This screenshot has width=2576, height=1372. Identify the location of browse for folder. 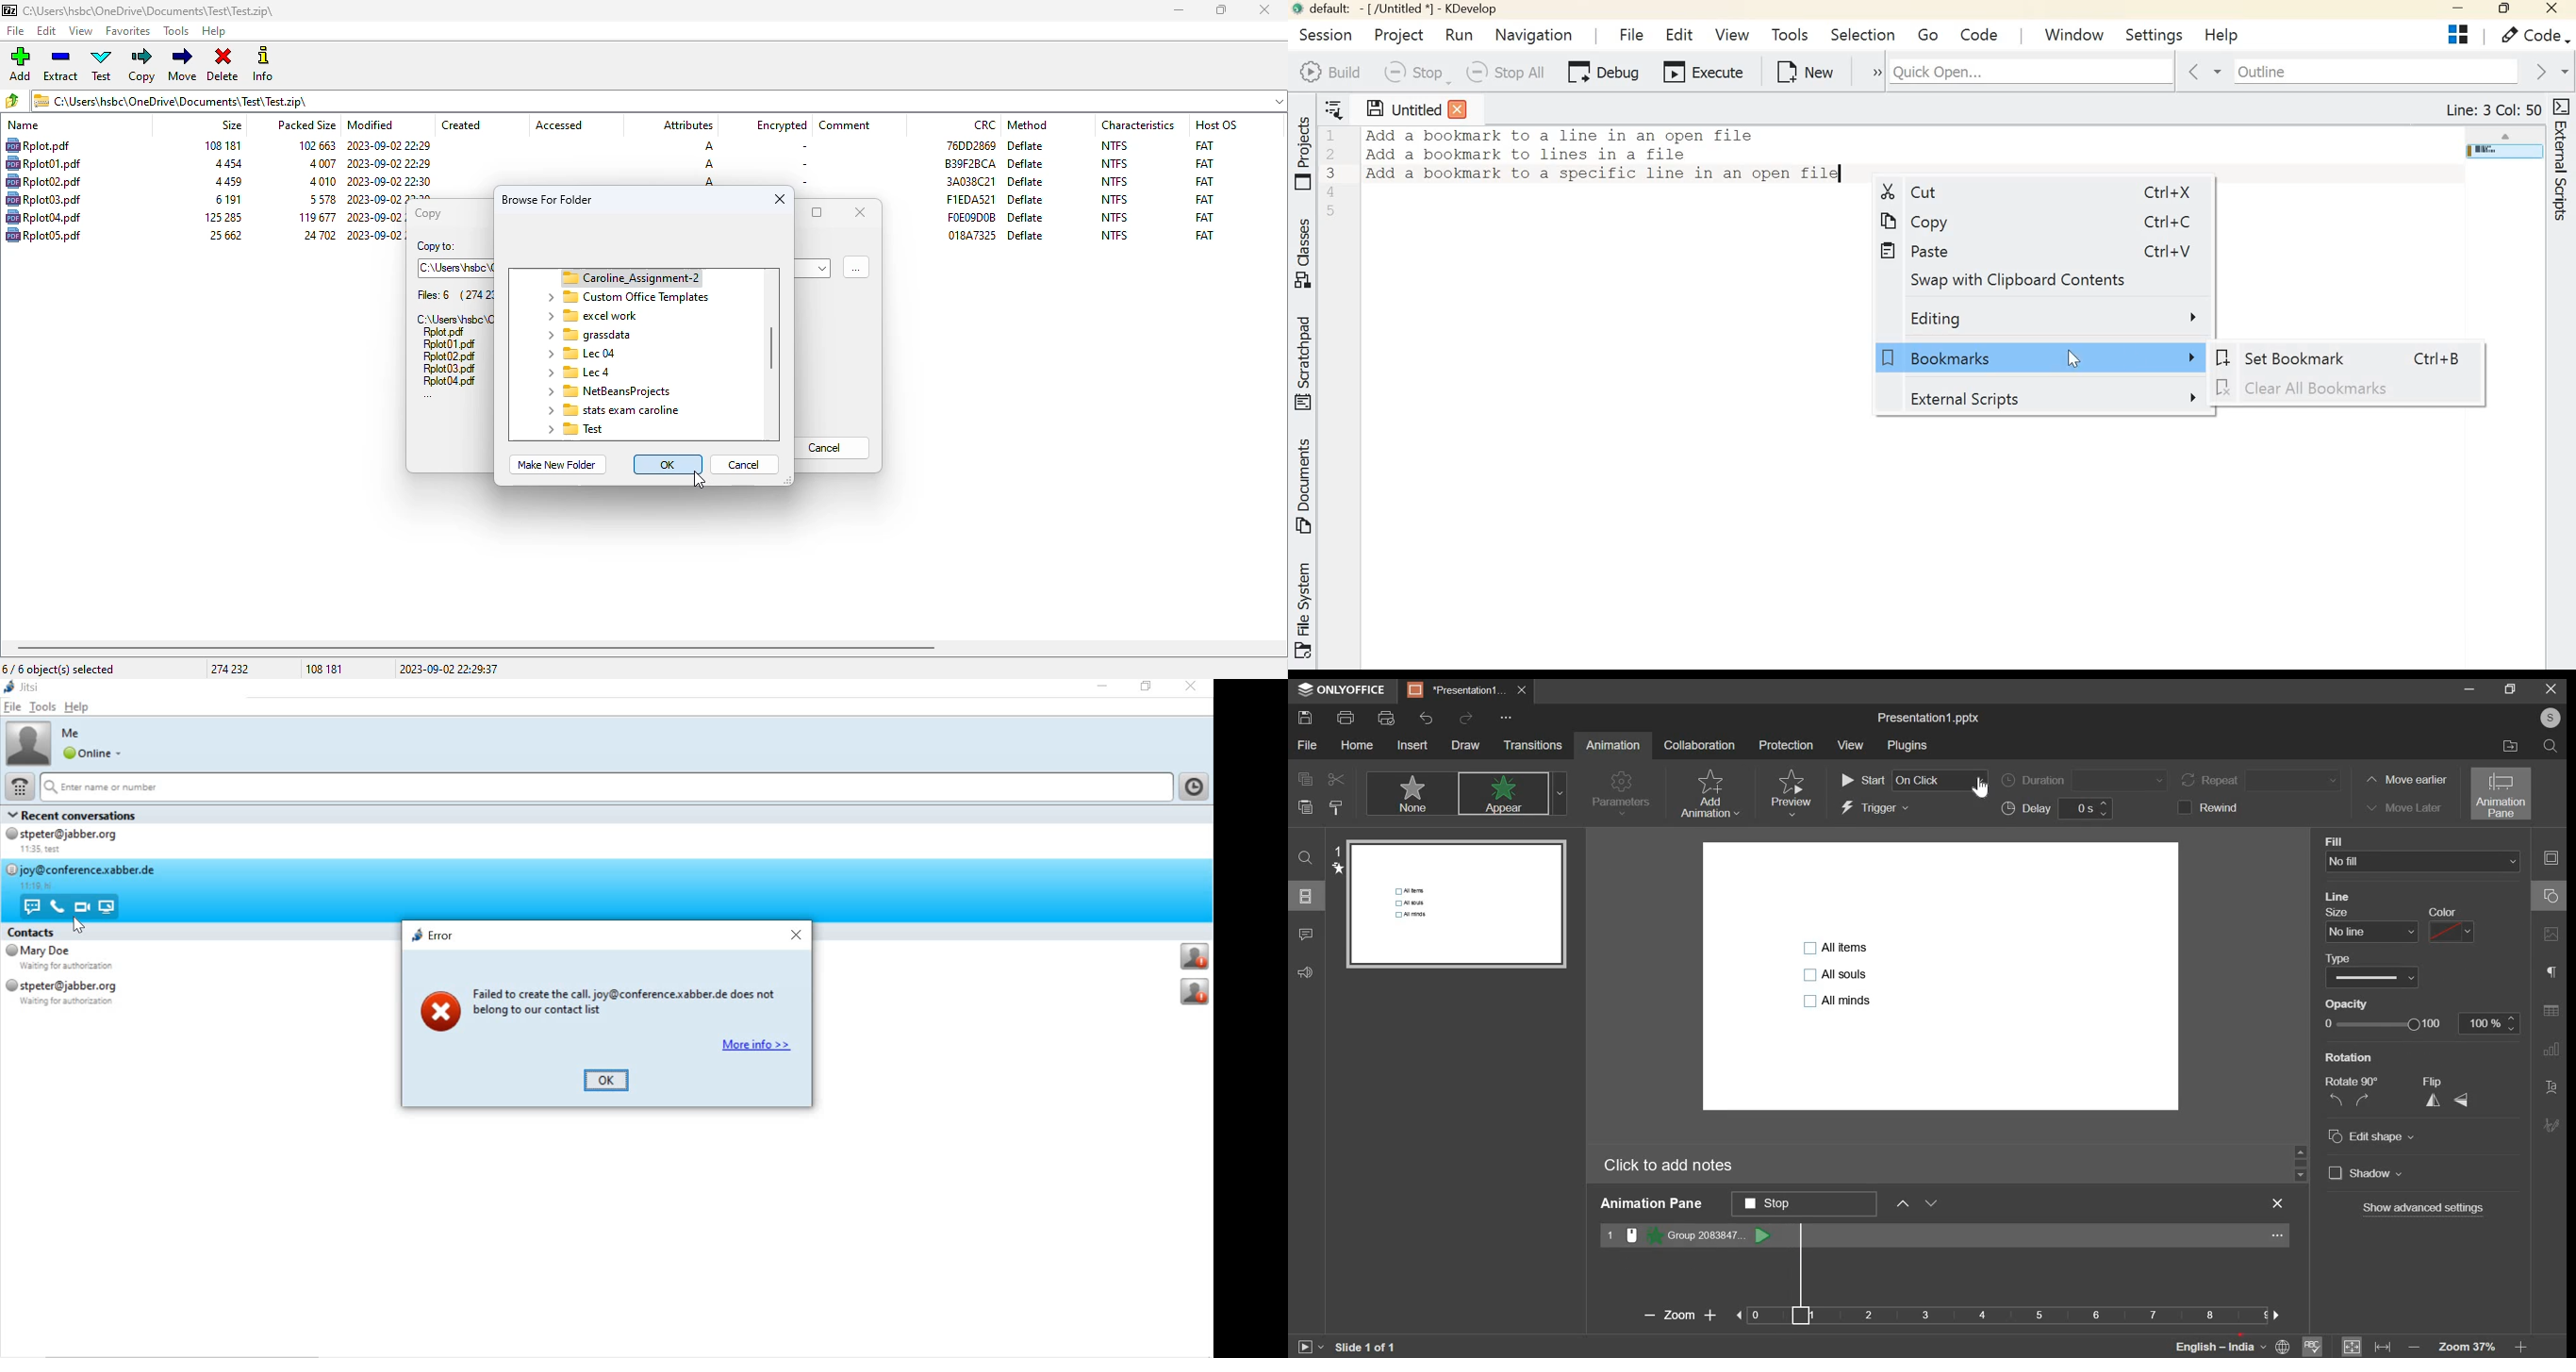
(548, 199).